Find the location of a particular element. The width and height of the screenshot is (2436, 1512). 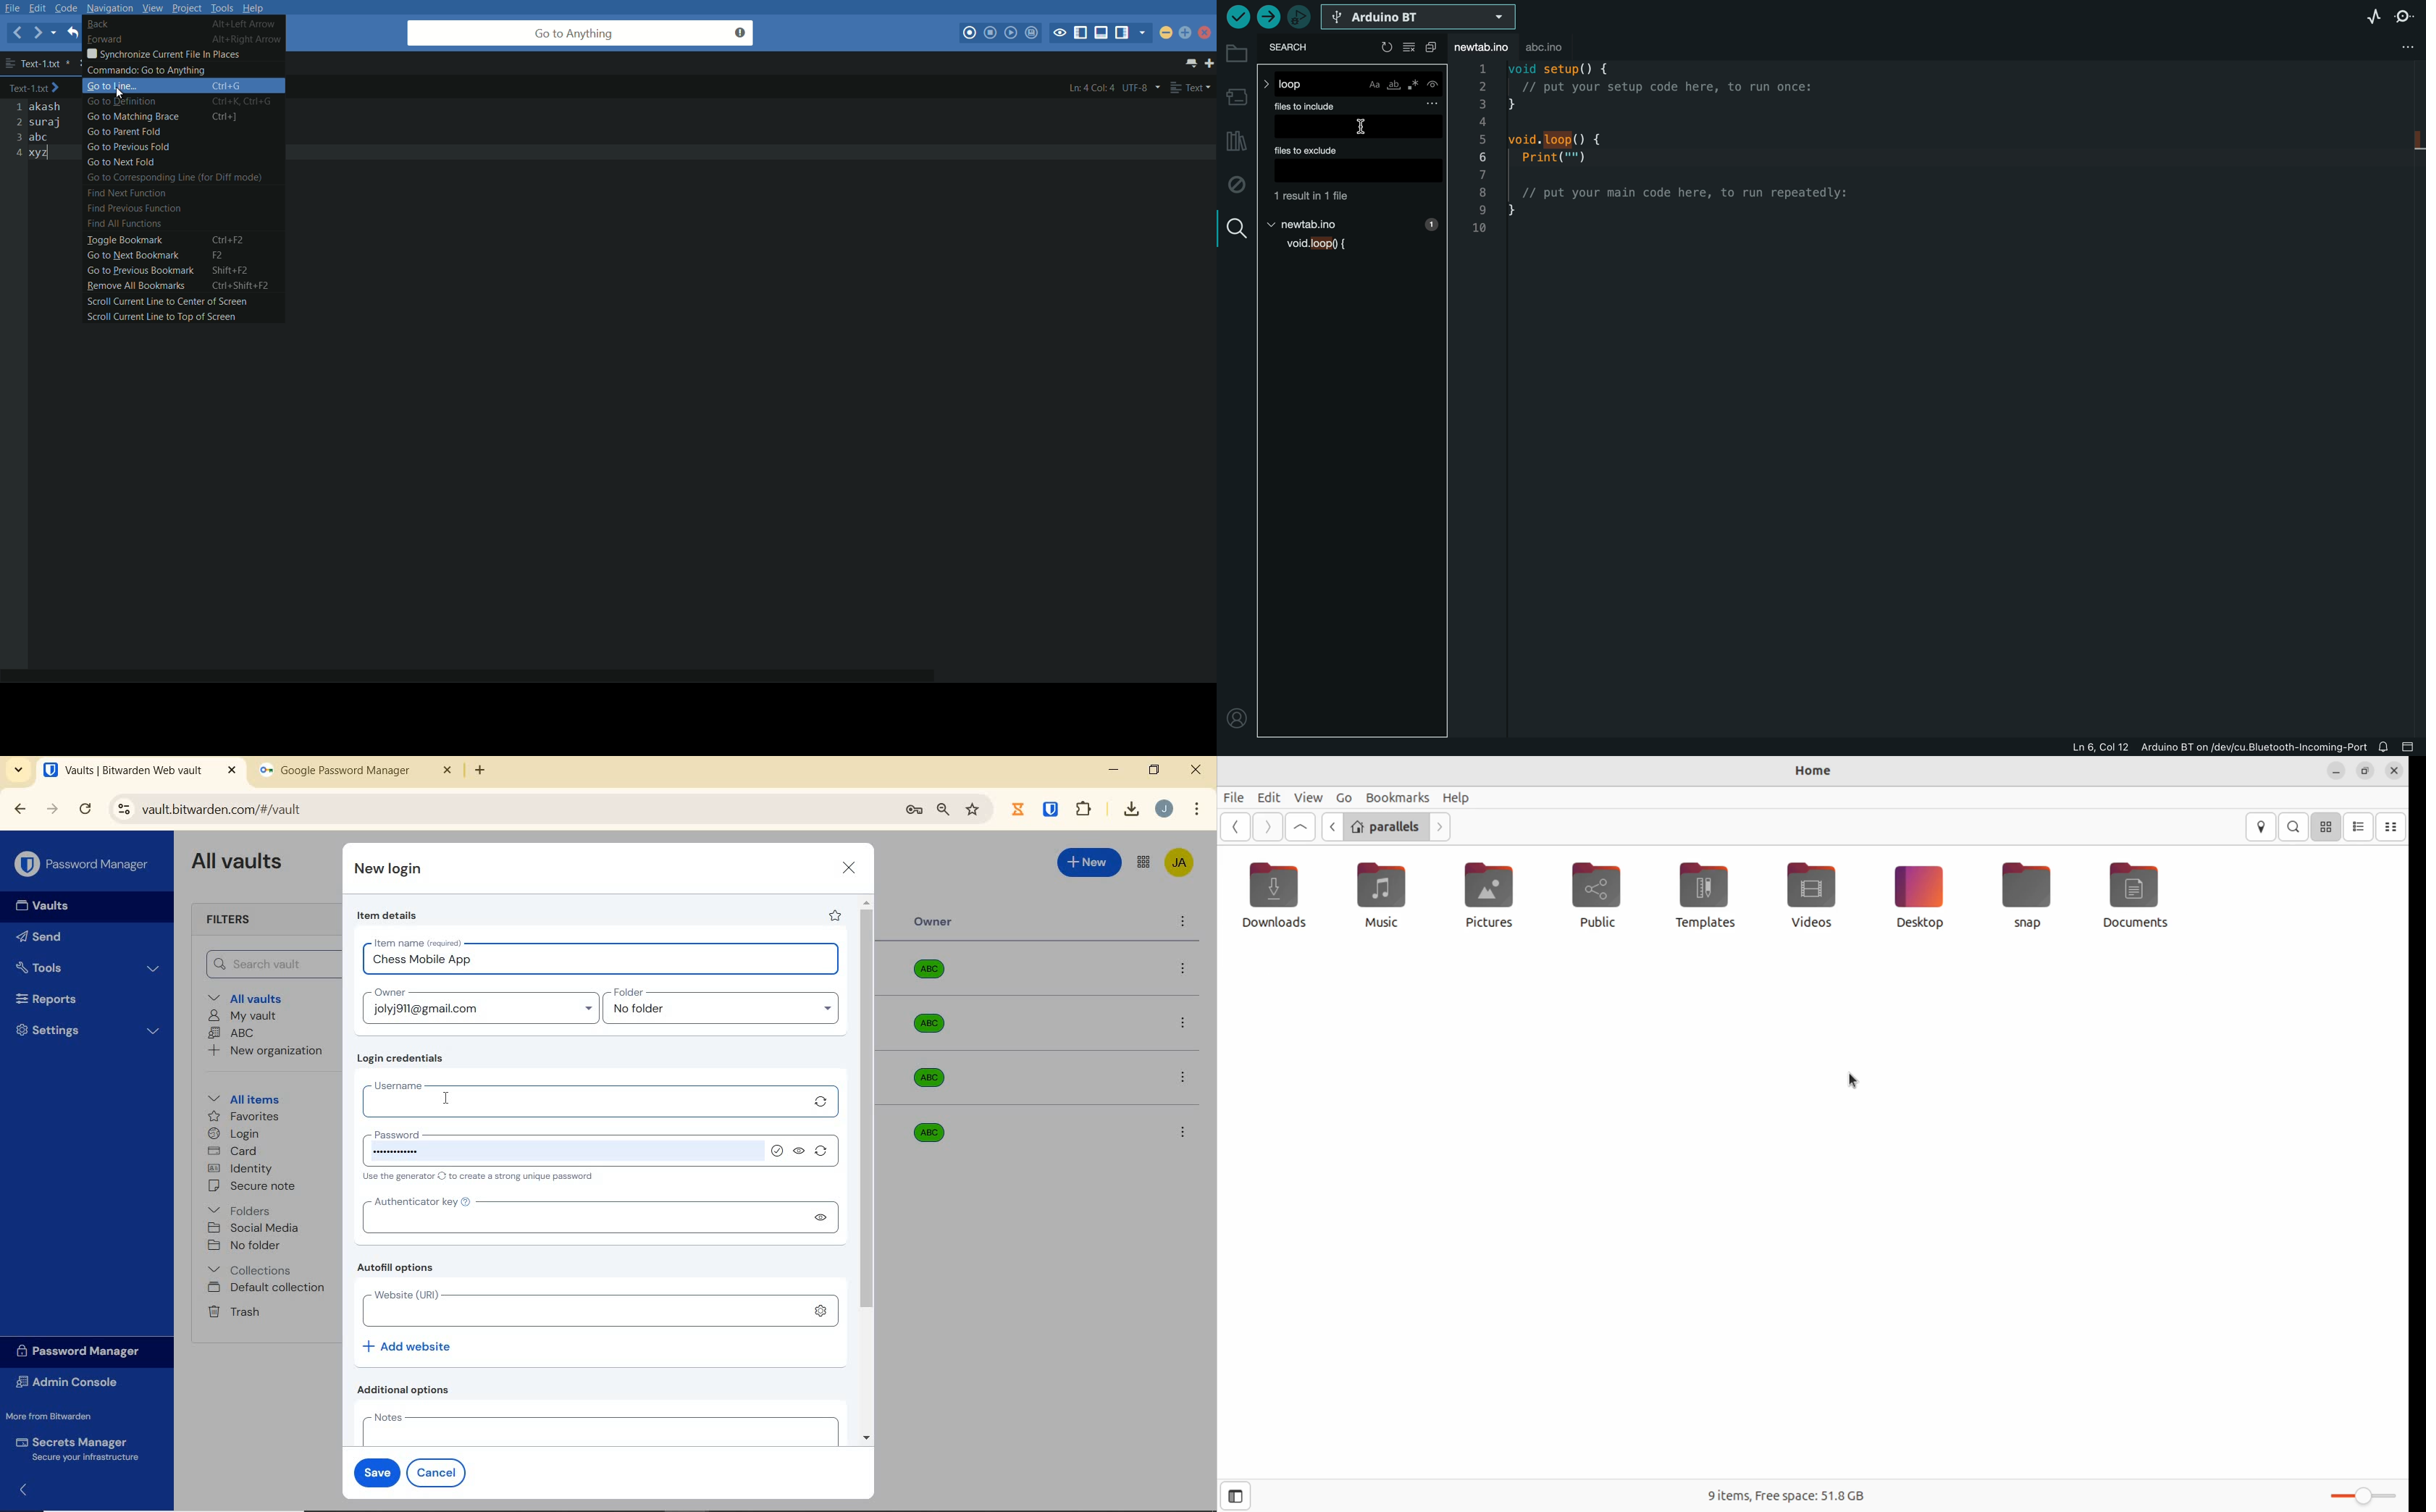

Add website is located at coordinates (408, 1345).